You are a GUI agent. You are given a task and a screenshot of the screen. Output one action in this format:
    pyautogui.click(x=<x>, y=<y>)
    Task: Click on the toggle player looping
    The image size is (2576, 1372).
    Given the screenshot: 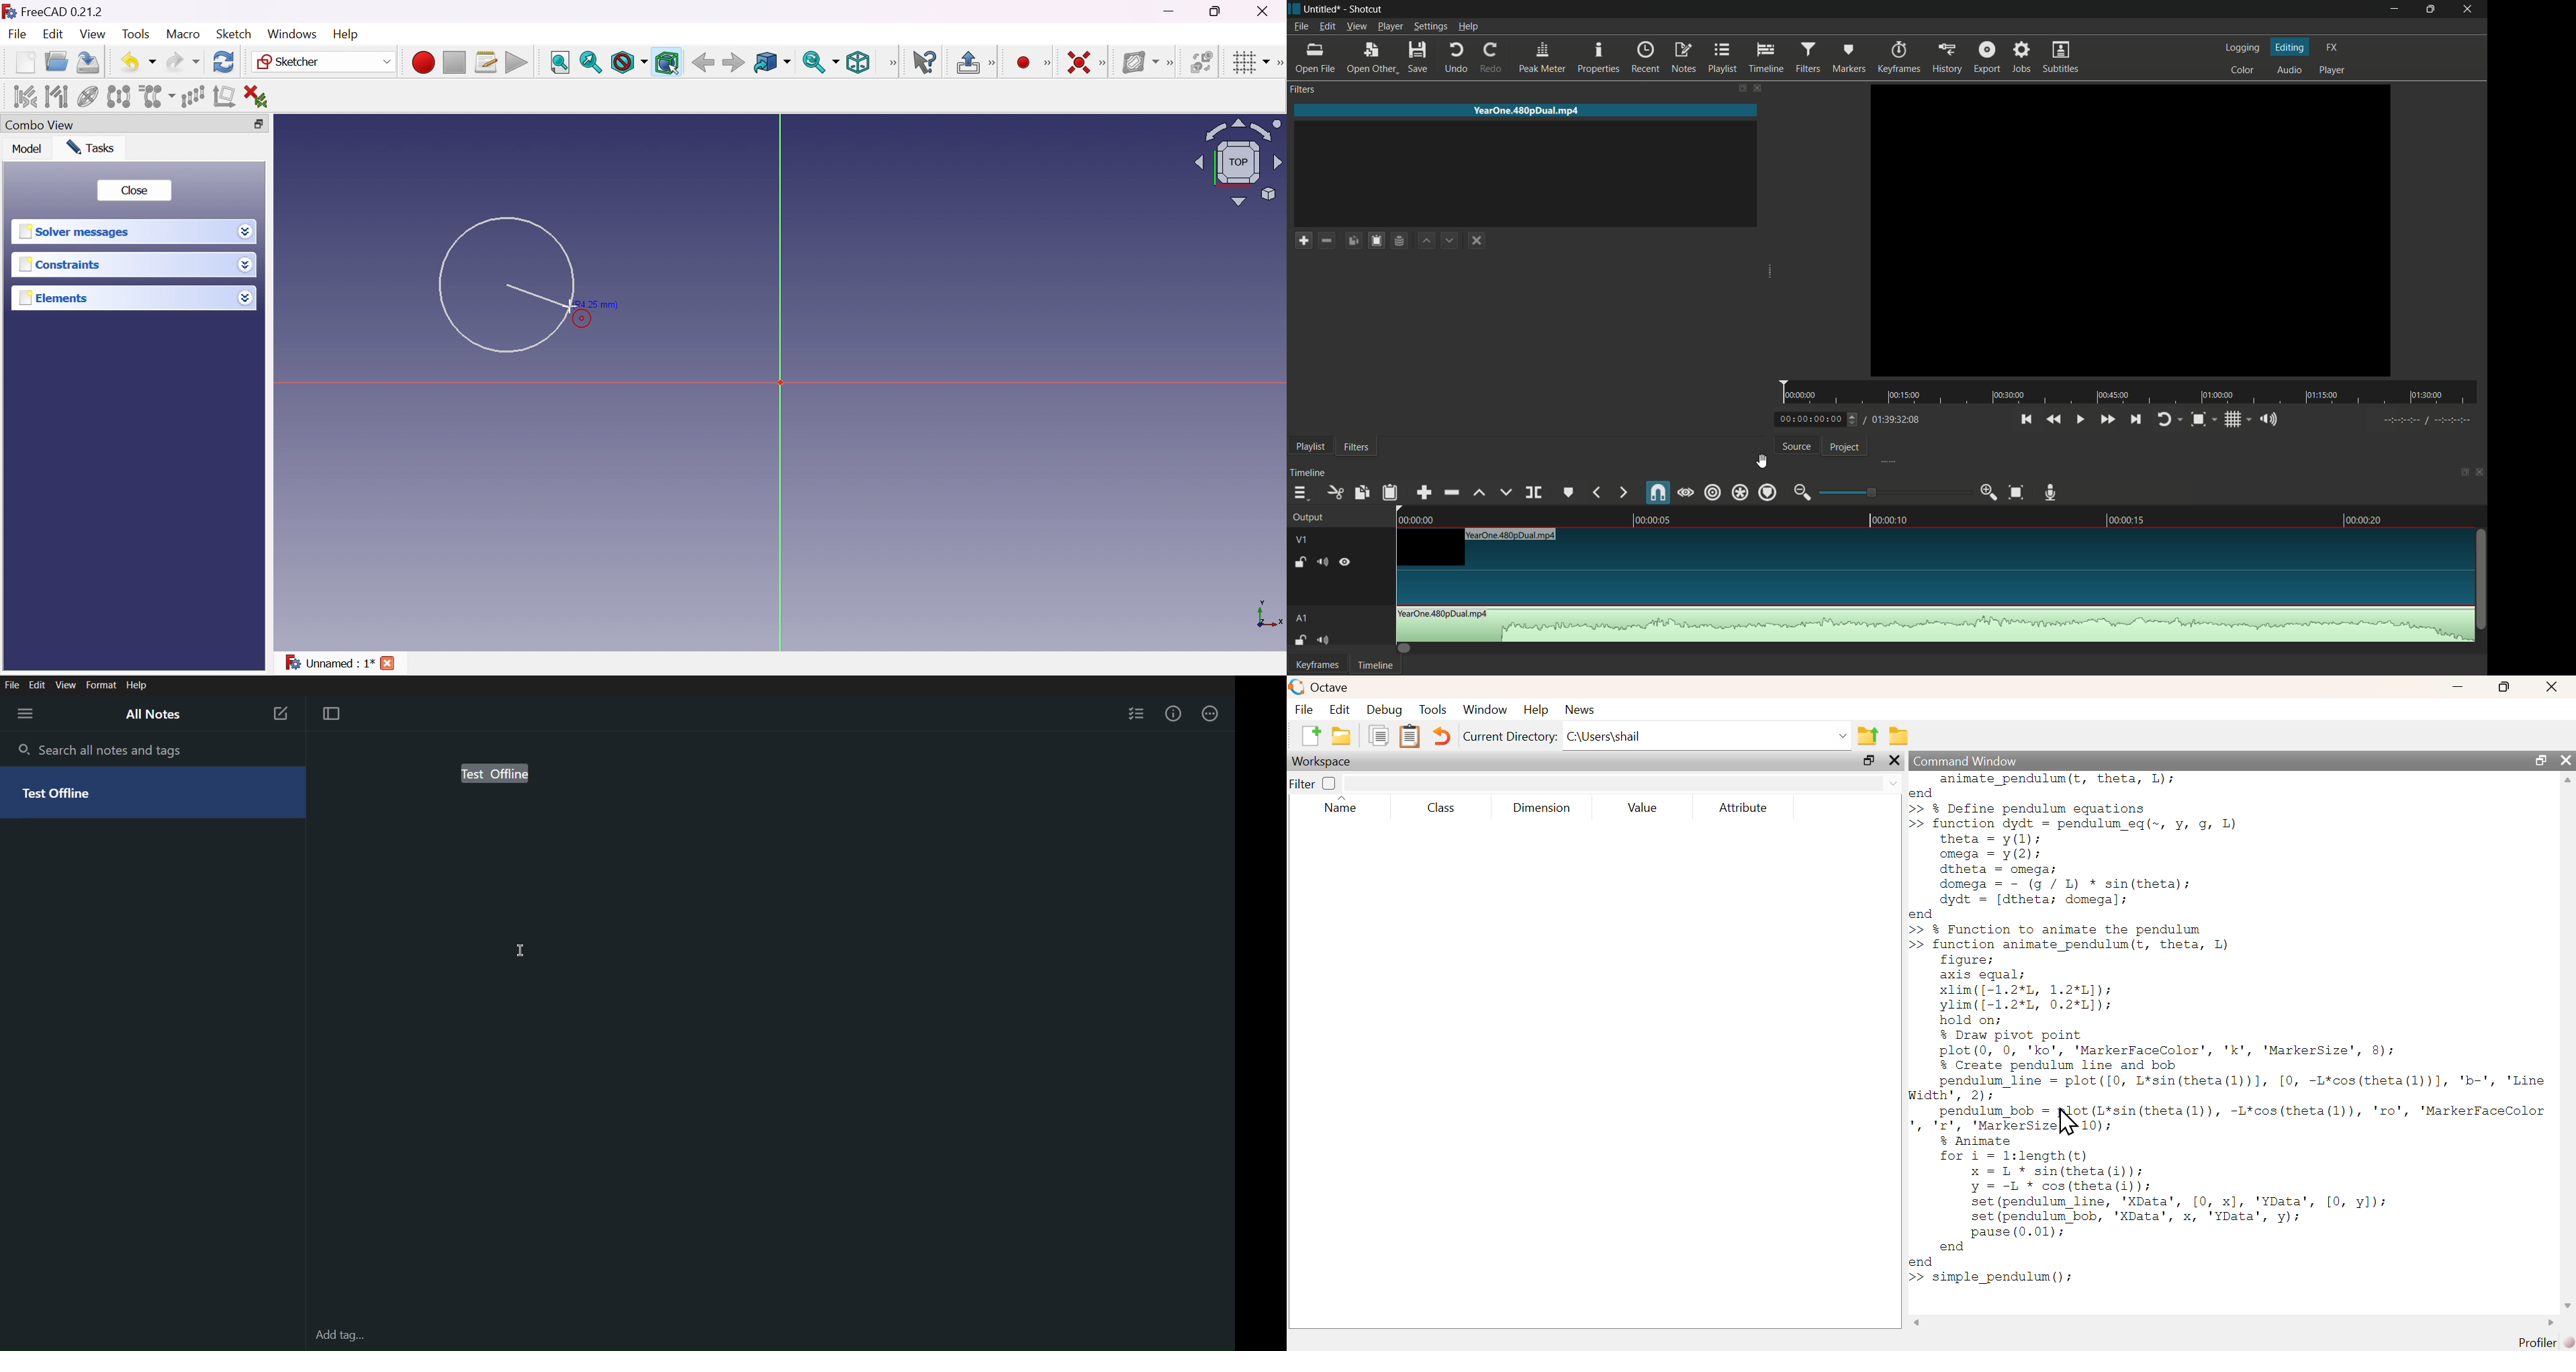 What is the action you would take?
    pyautogui.click(x=2164, y=420)
    